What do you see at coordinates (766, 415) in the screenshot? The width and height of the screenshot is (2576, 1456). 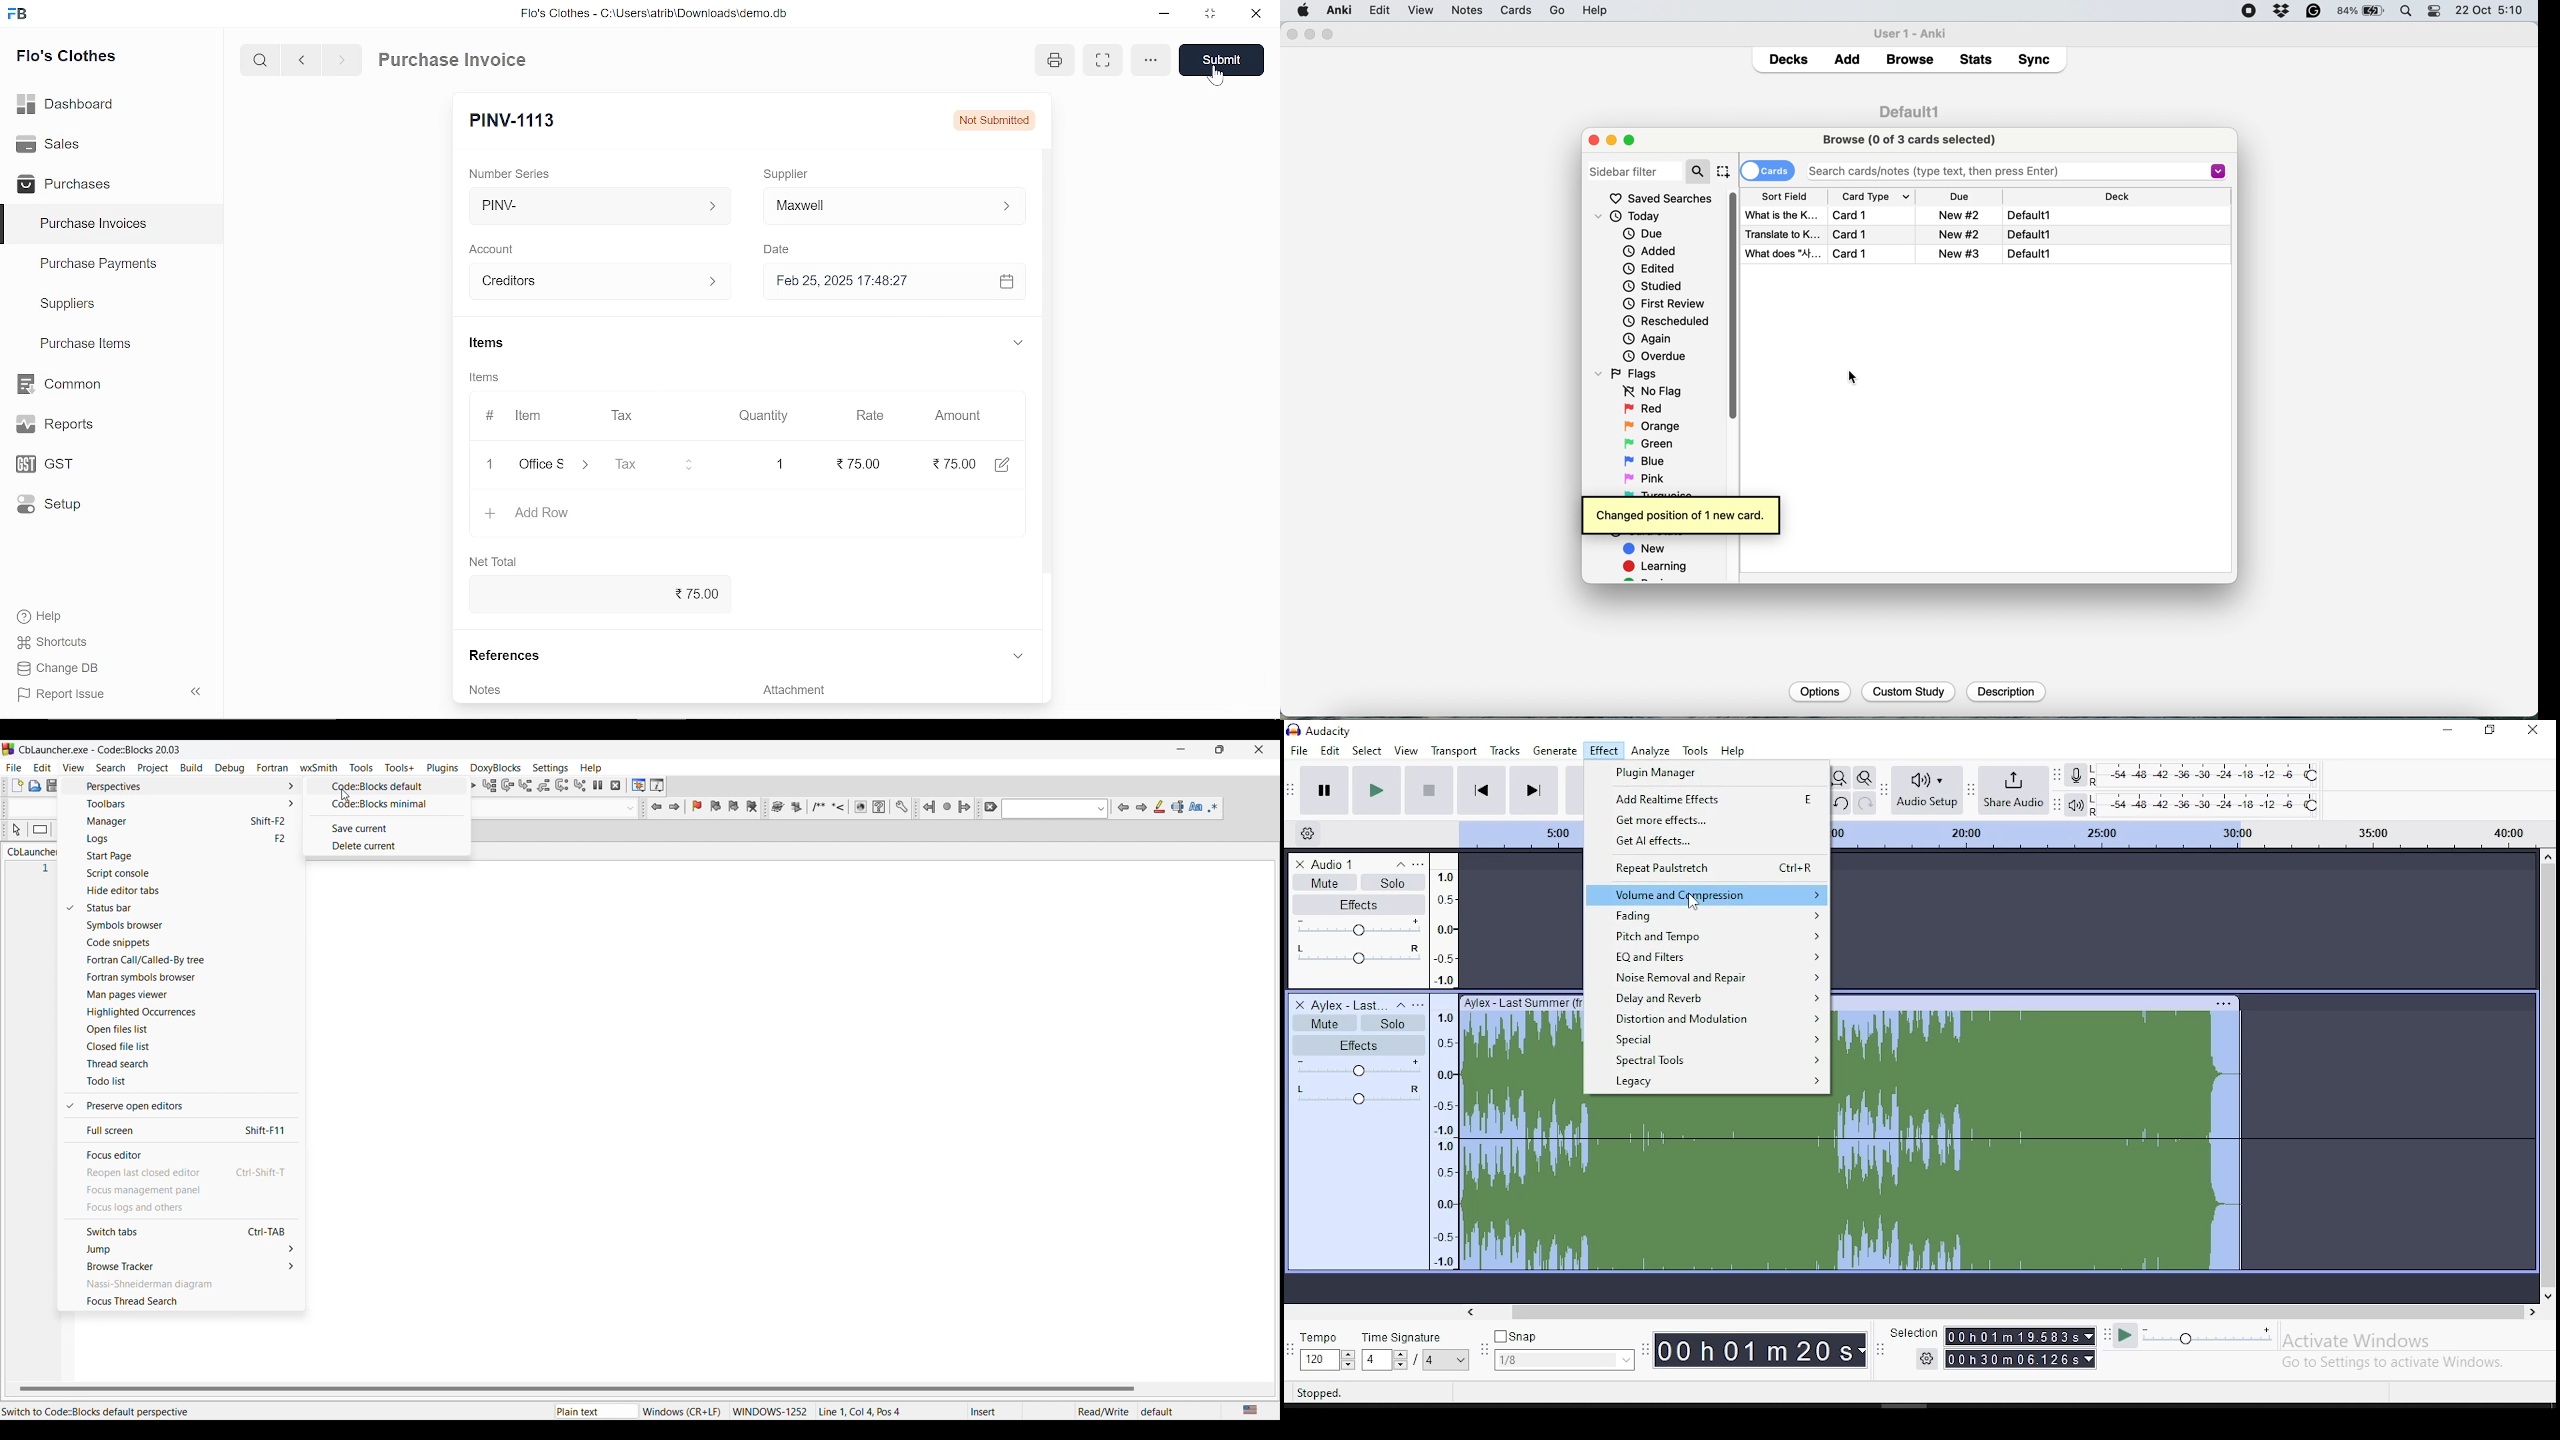 I see `Quantity` at bounding box center [766, 415].